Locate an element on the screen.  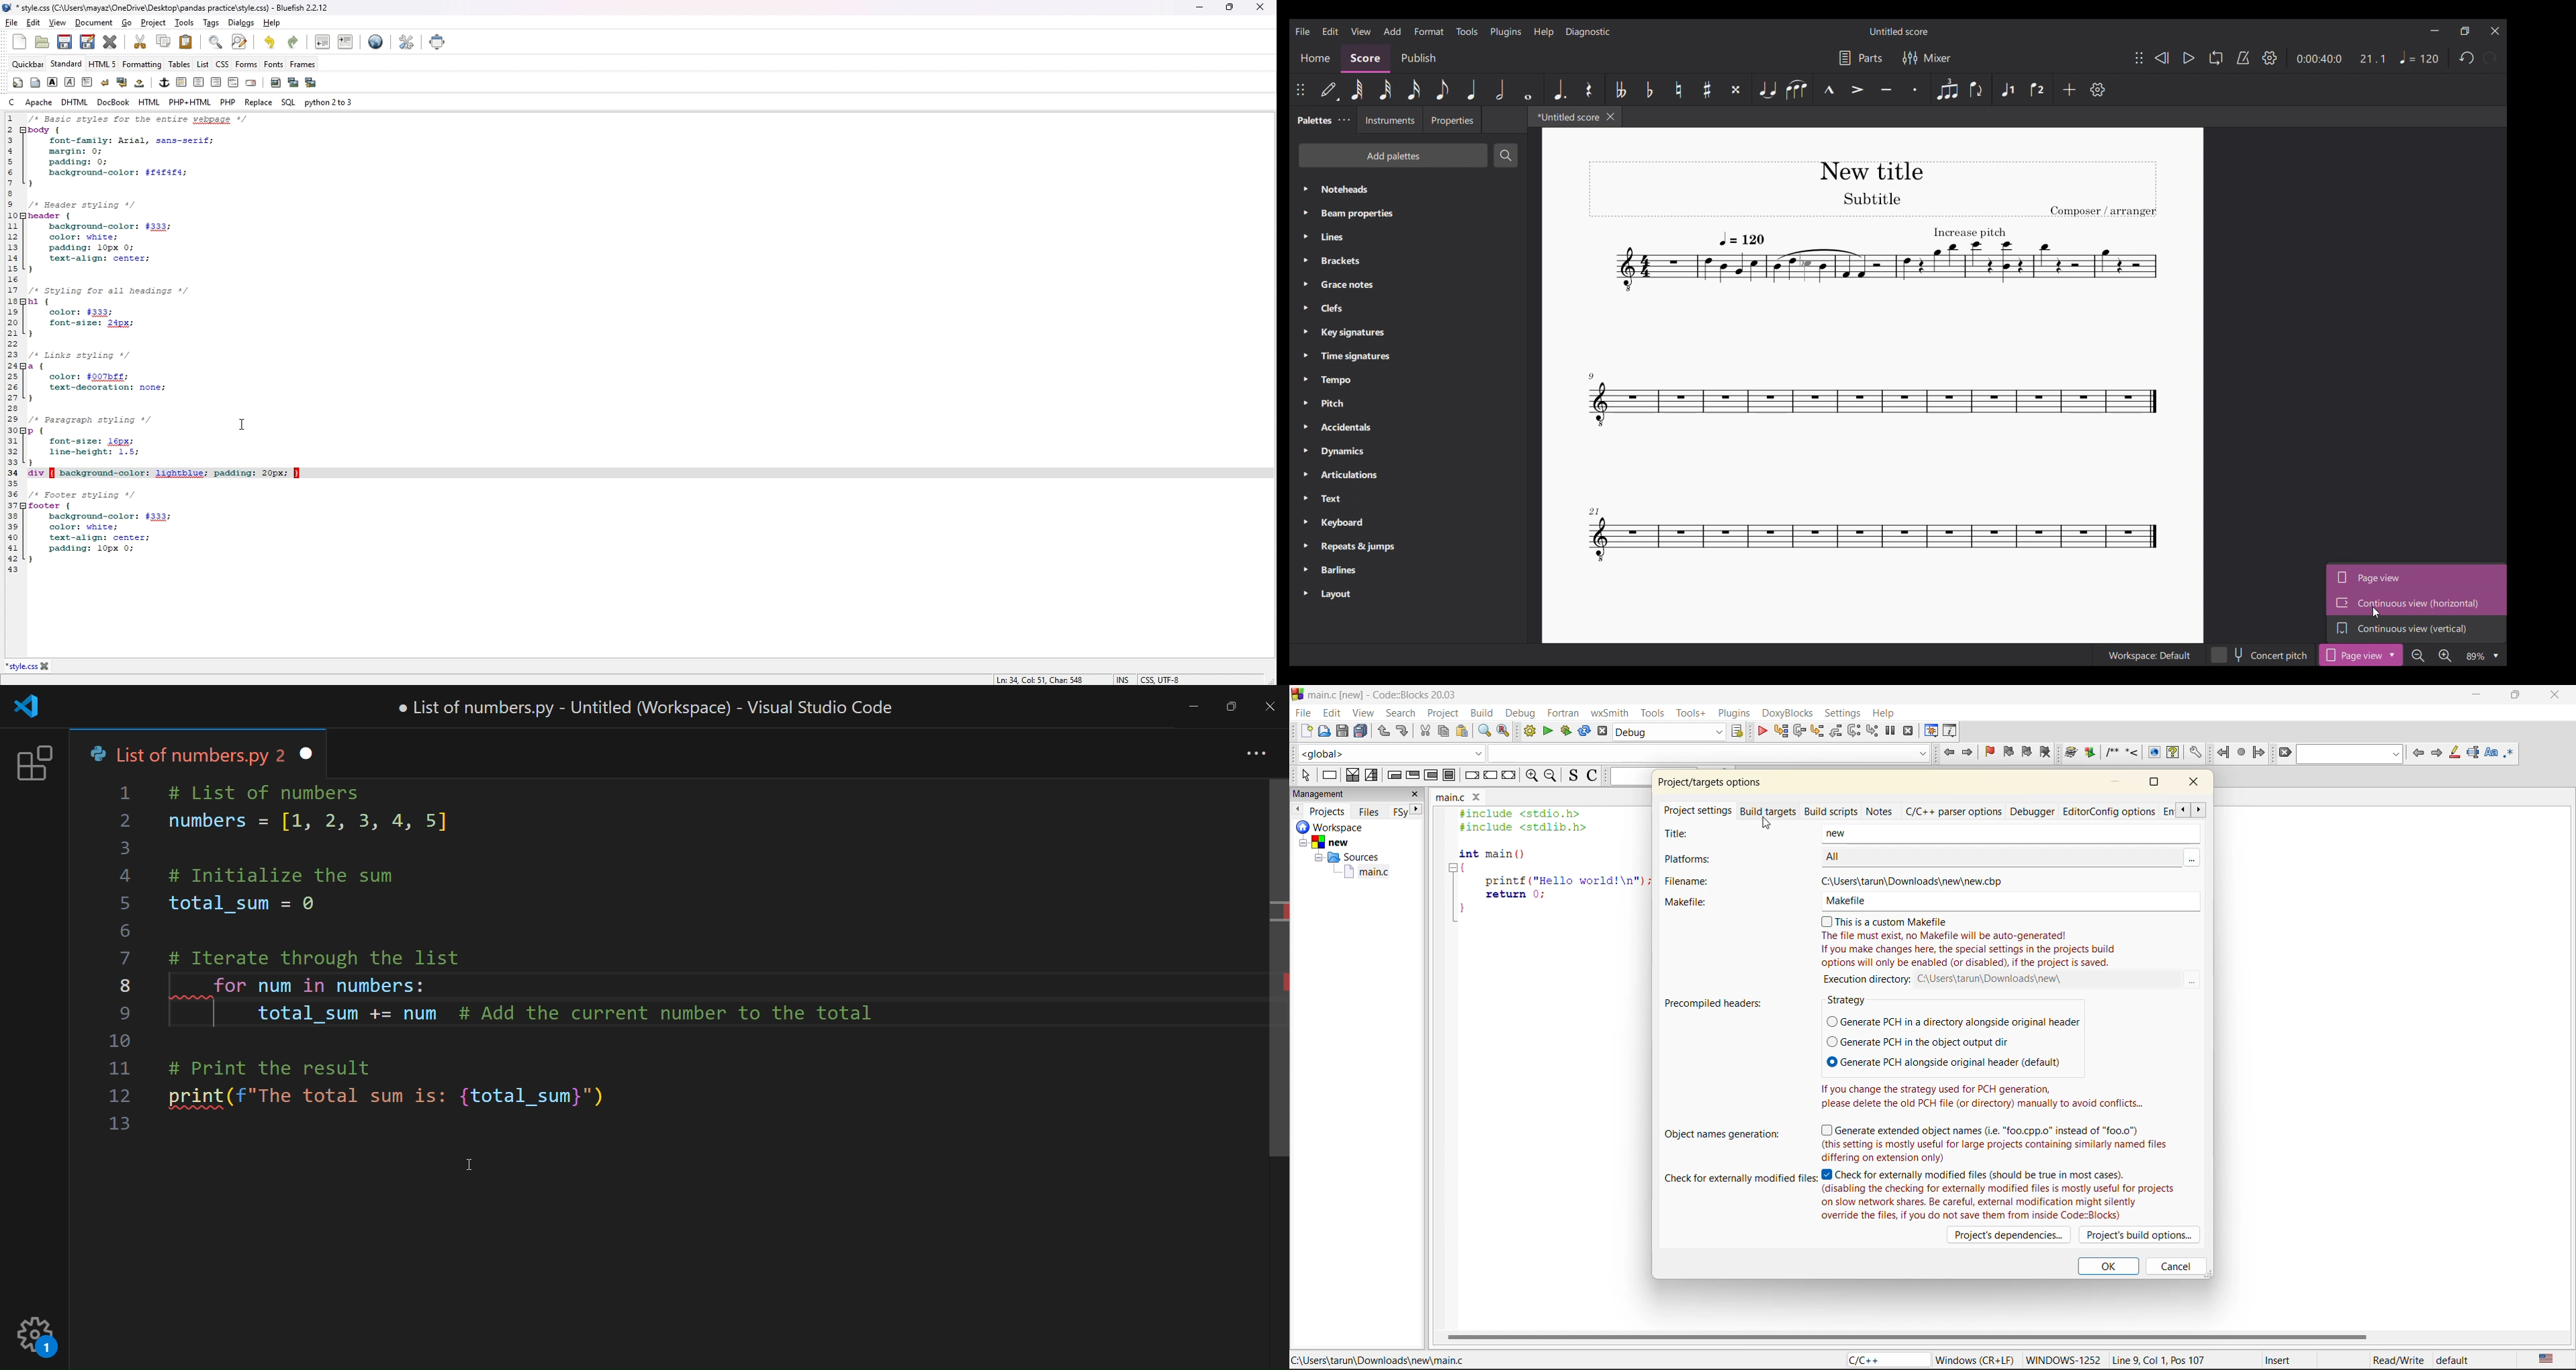
toggle source is located at coordinates (1574, 776).